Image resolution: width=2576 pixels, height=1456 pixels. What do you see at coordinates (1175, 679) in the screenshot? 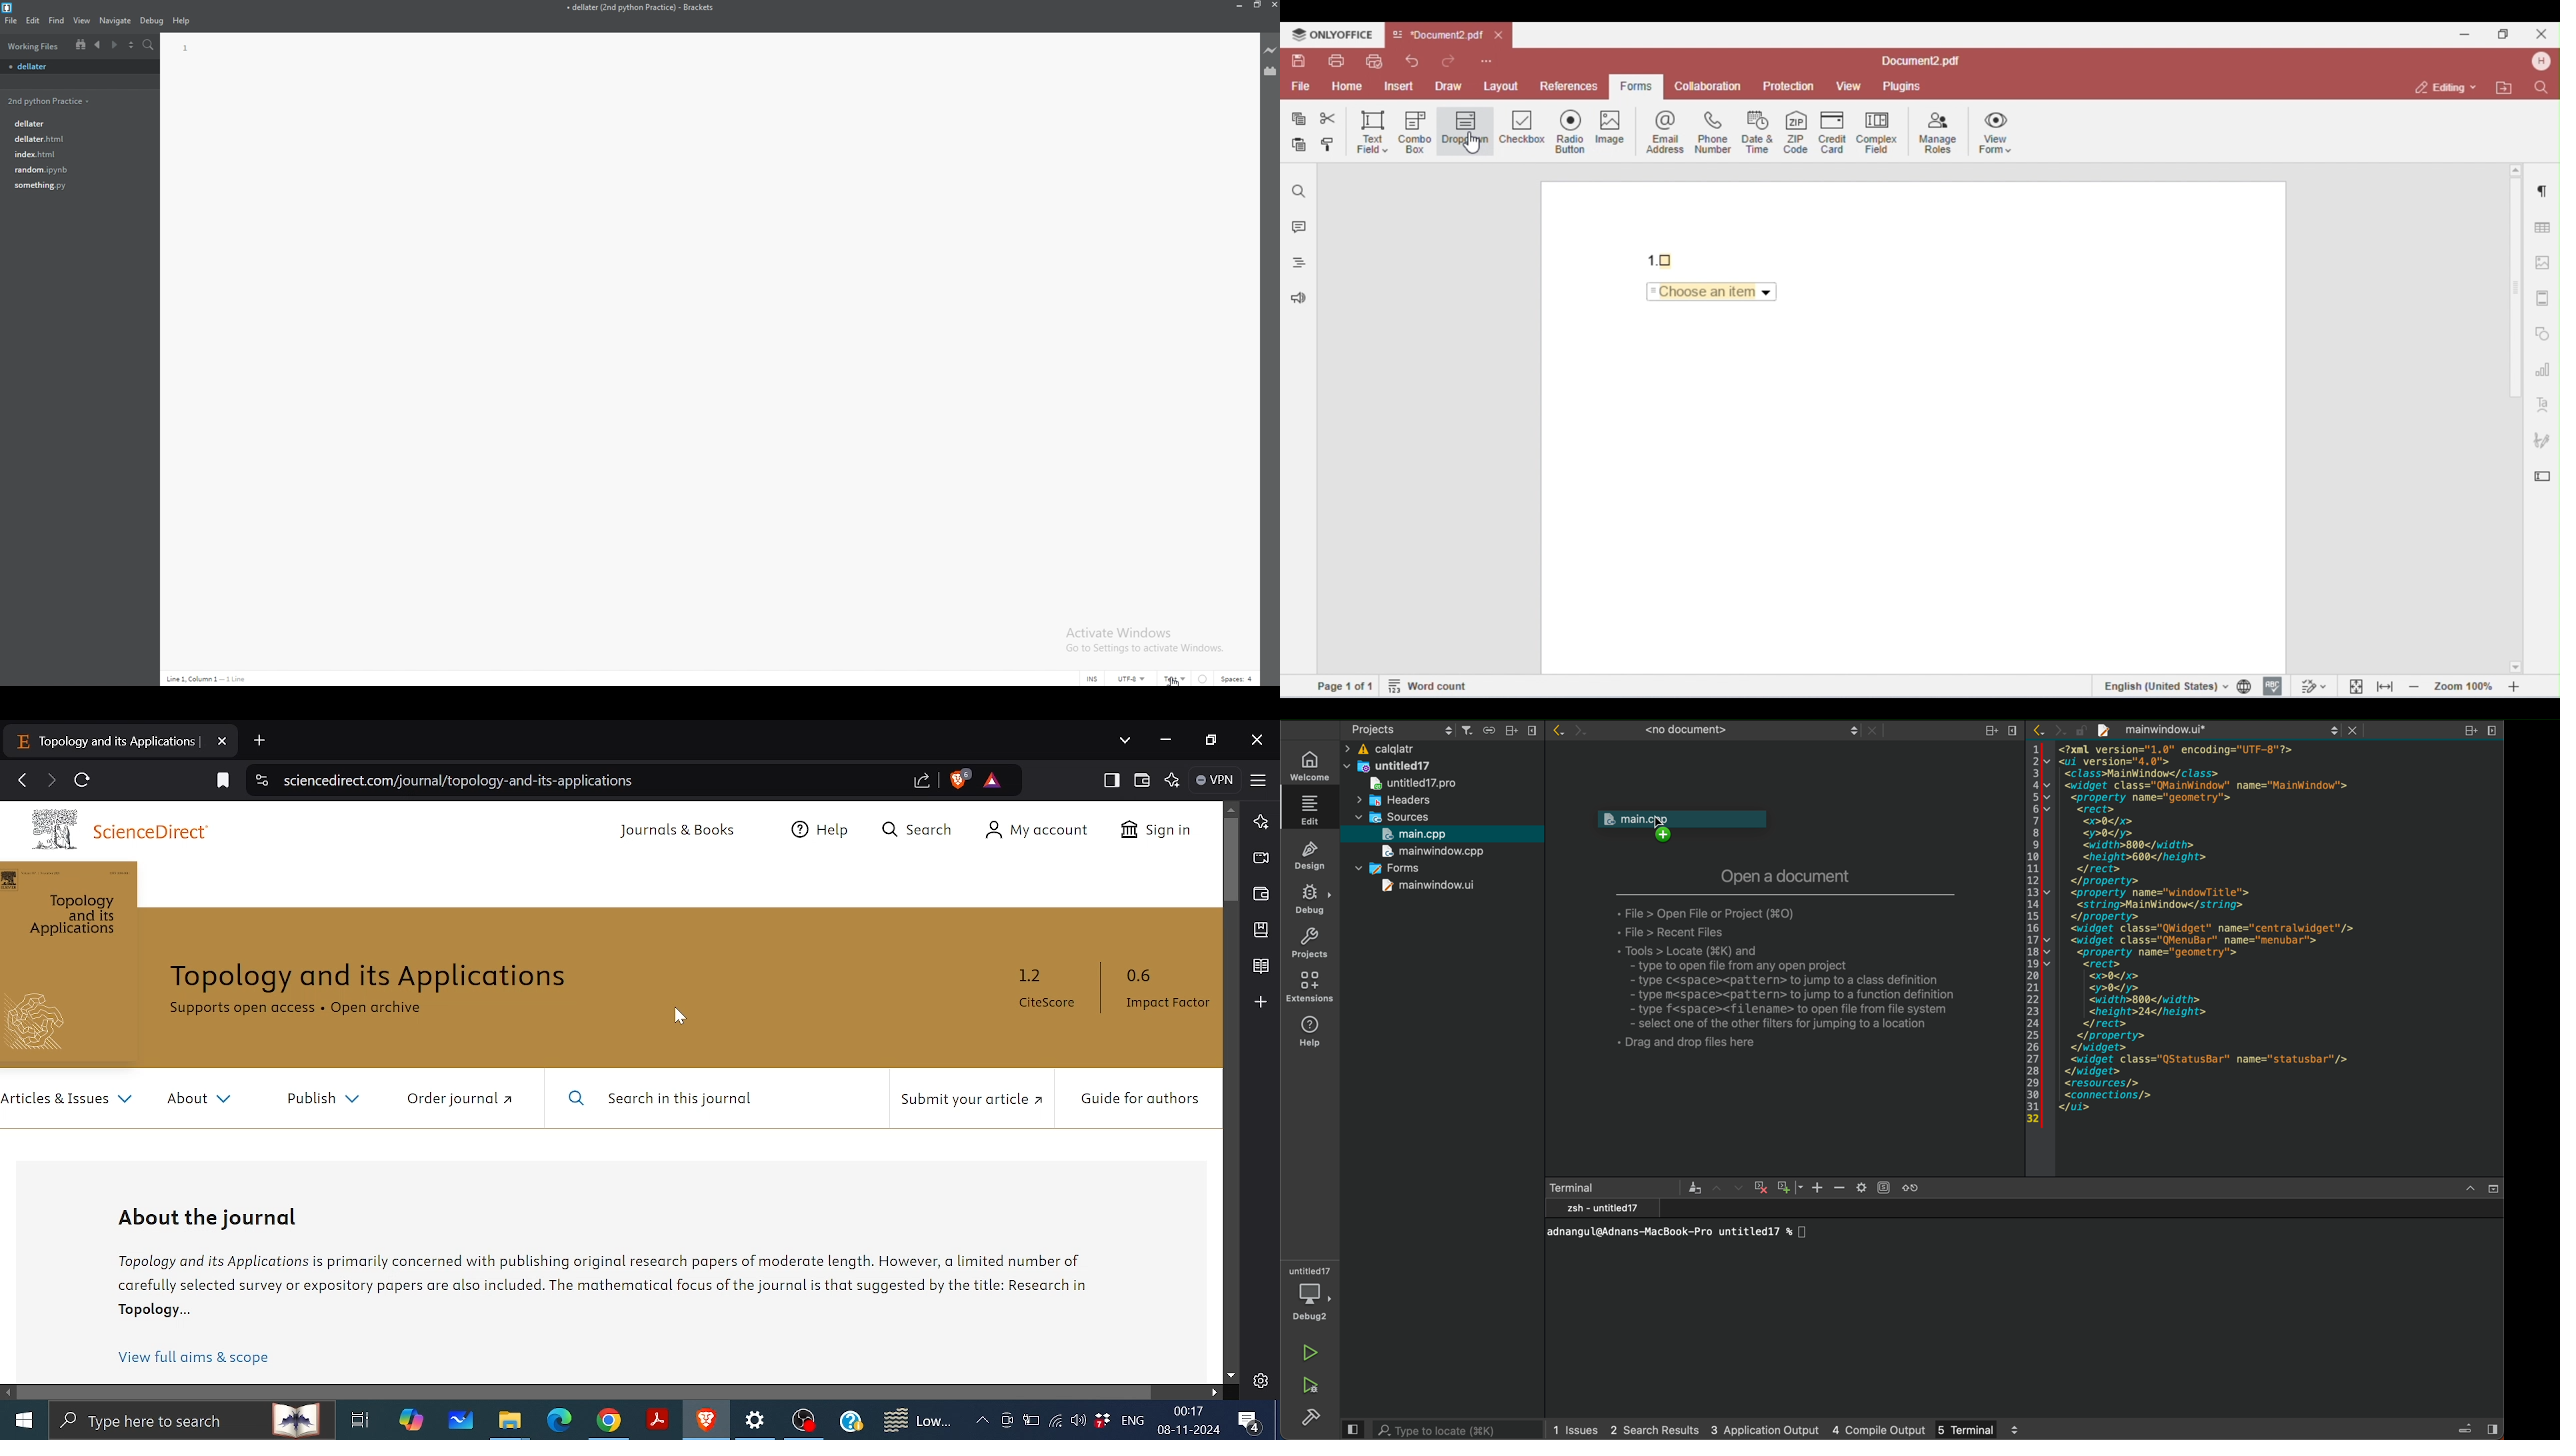
I see `language` at bounding box center [1175, 679].